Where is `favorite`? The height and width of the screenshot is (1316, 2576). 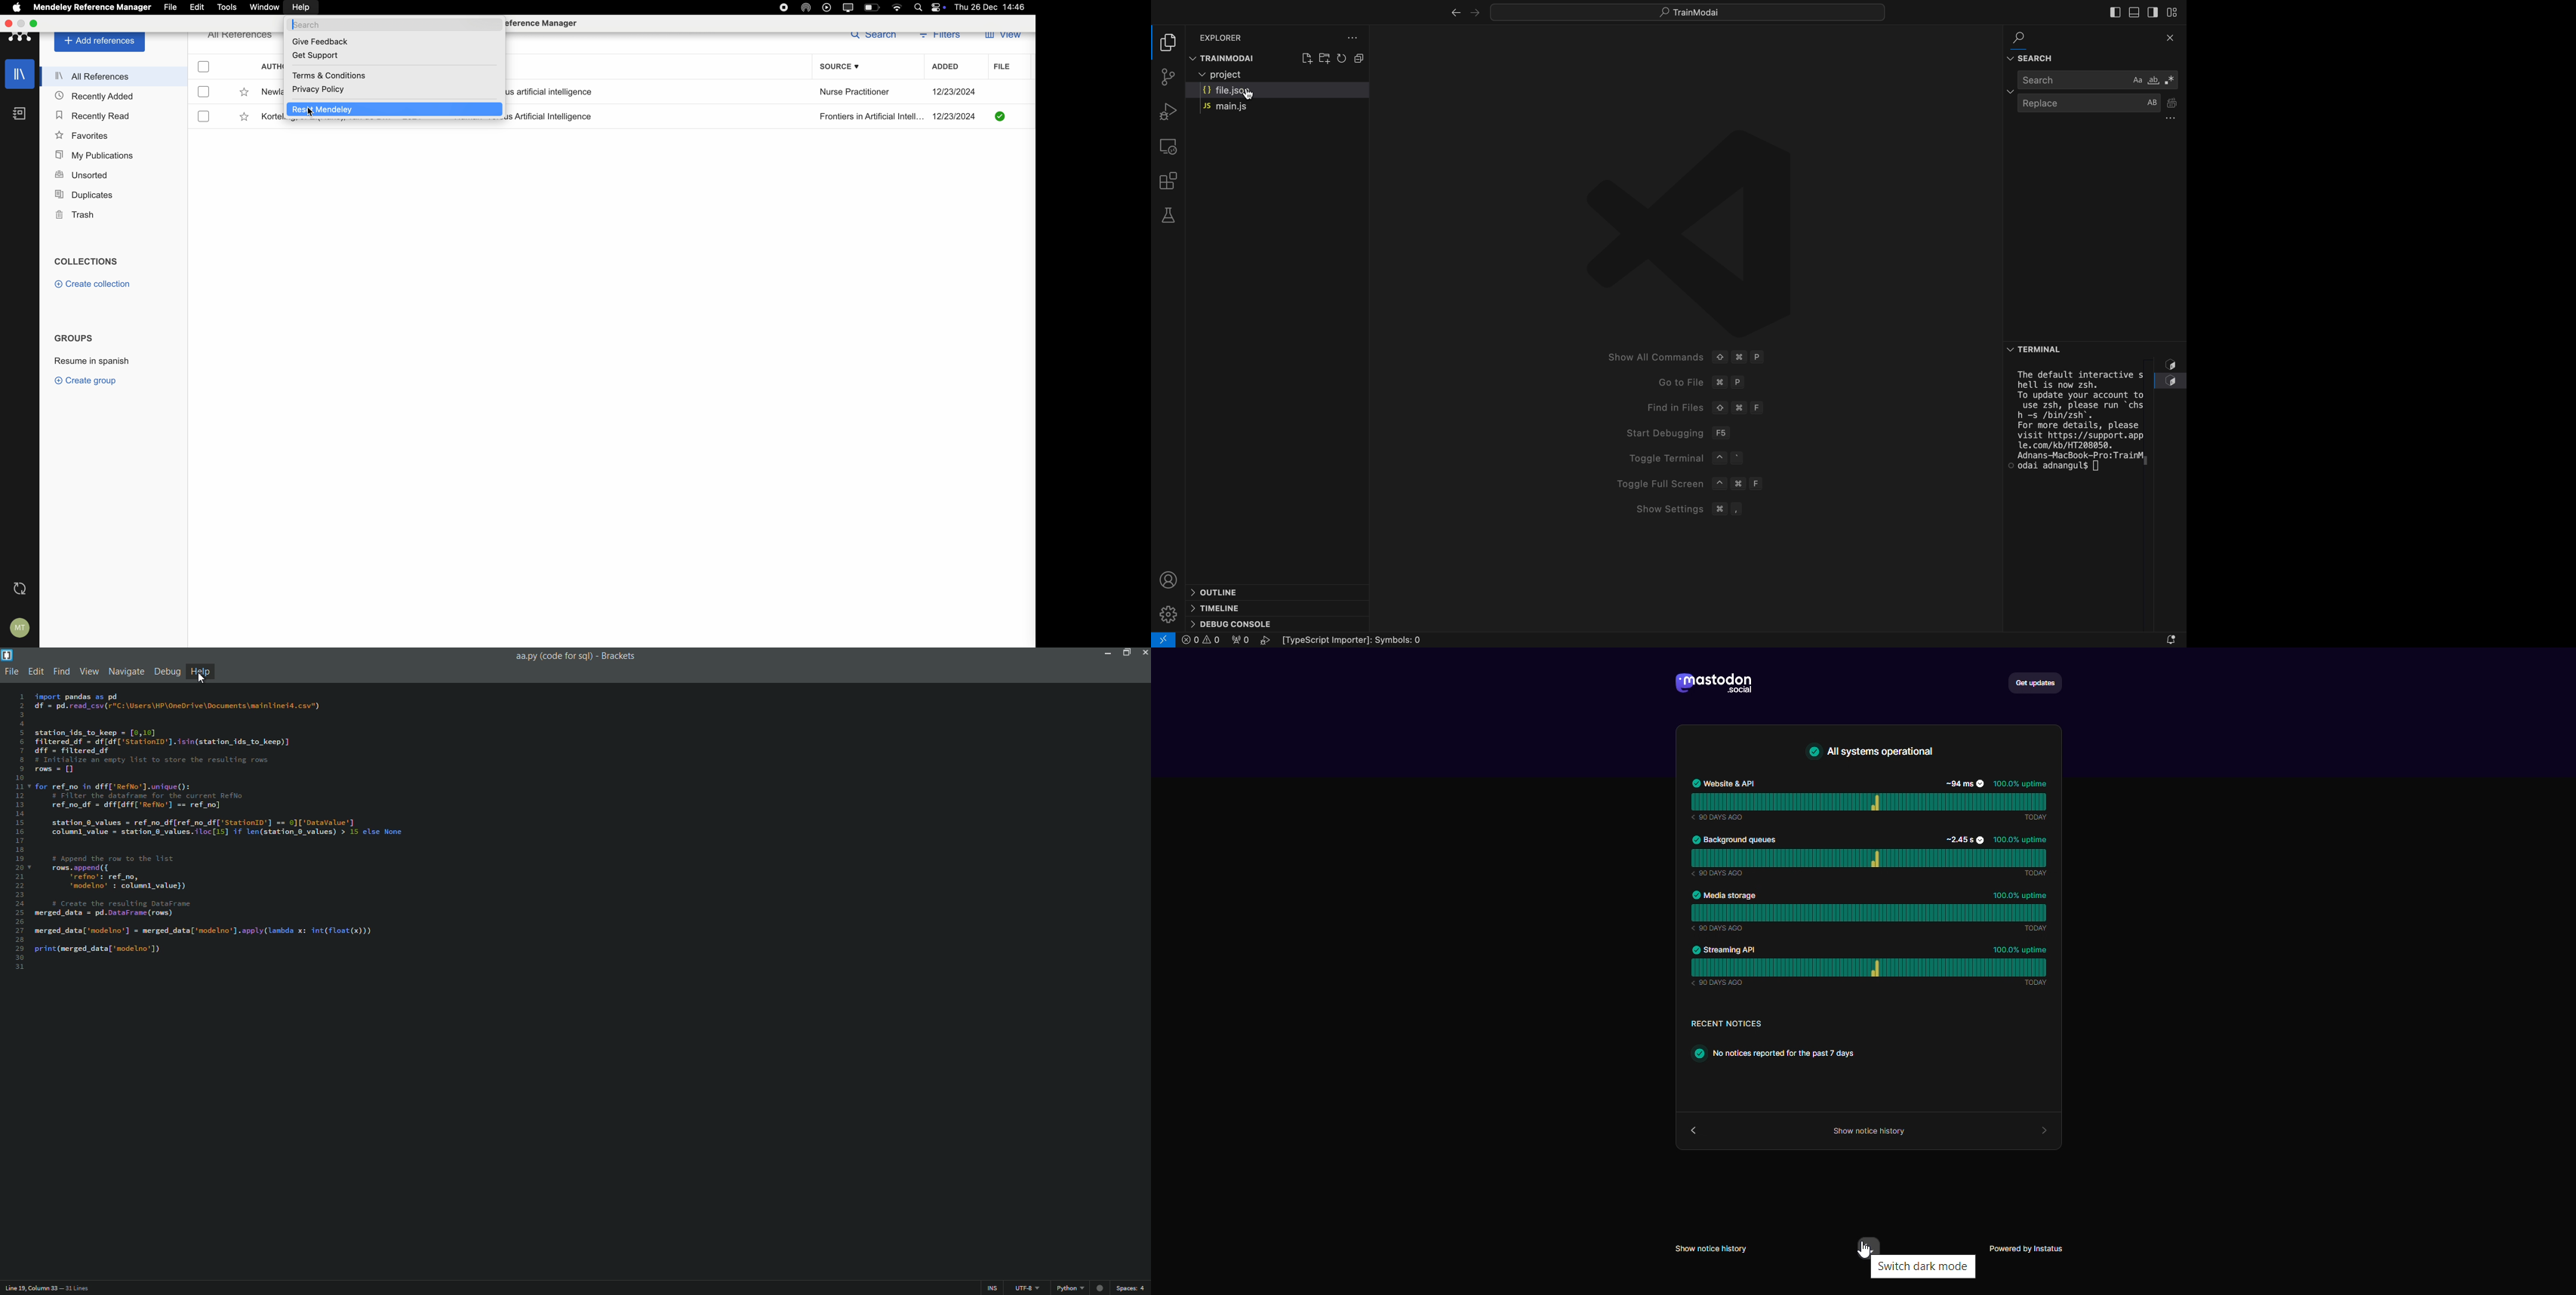 favorite is located at coordinates (244, 92).